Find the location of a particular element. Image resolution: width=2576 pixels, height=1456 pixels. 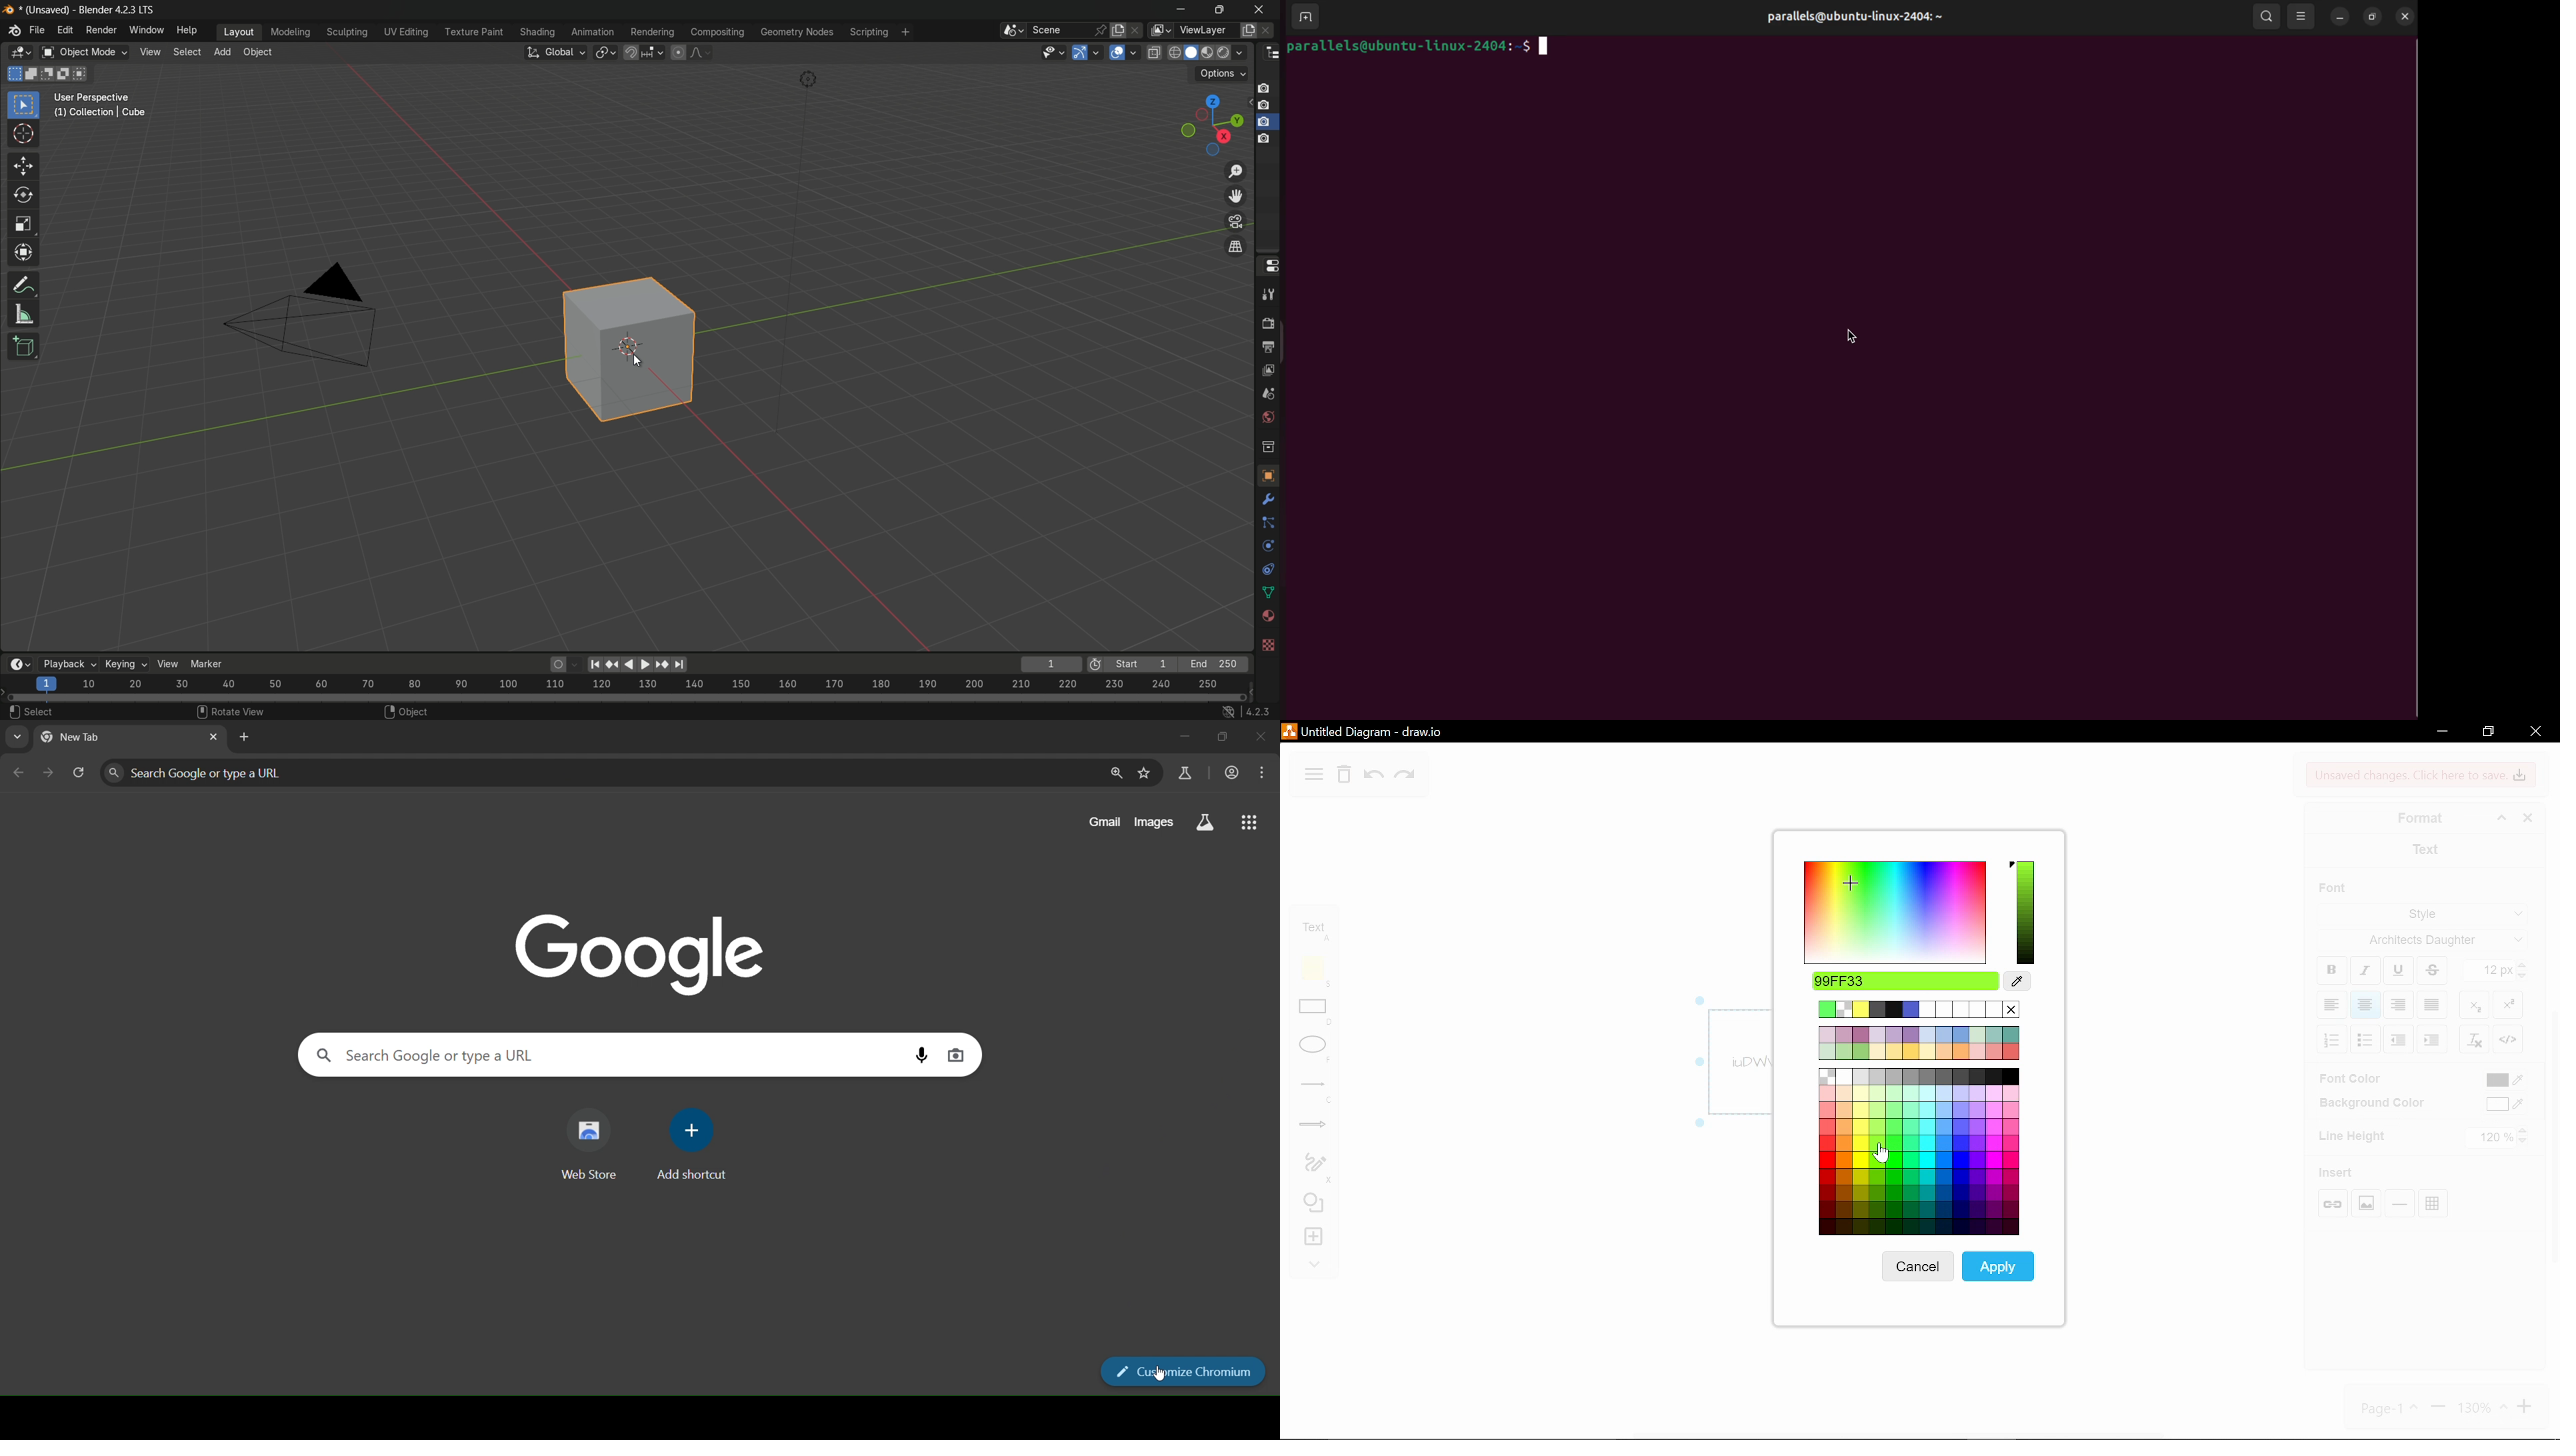

toggle x-ray is located at coordinates (1154, 52).